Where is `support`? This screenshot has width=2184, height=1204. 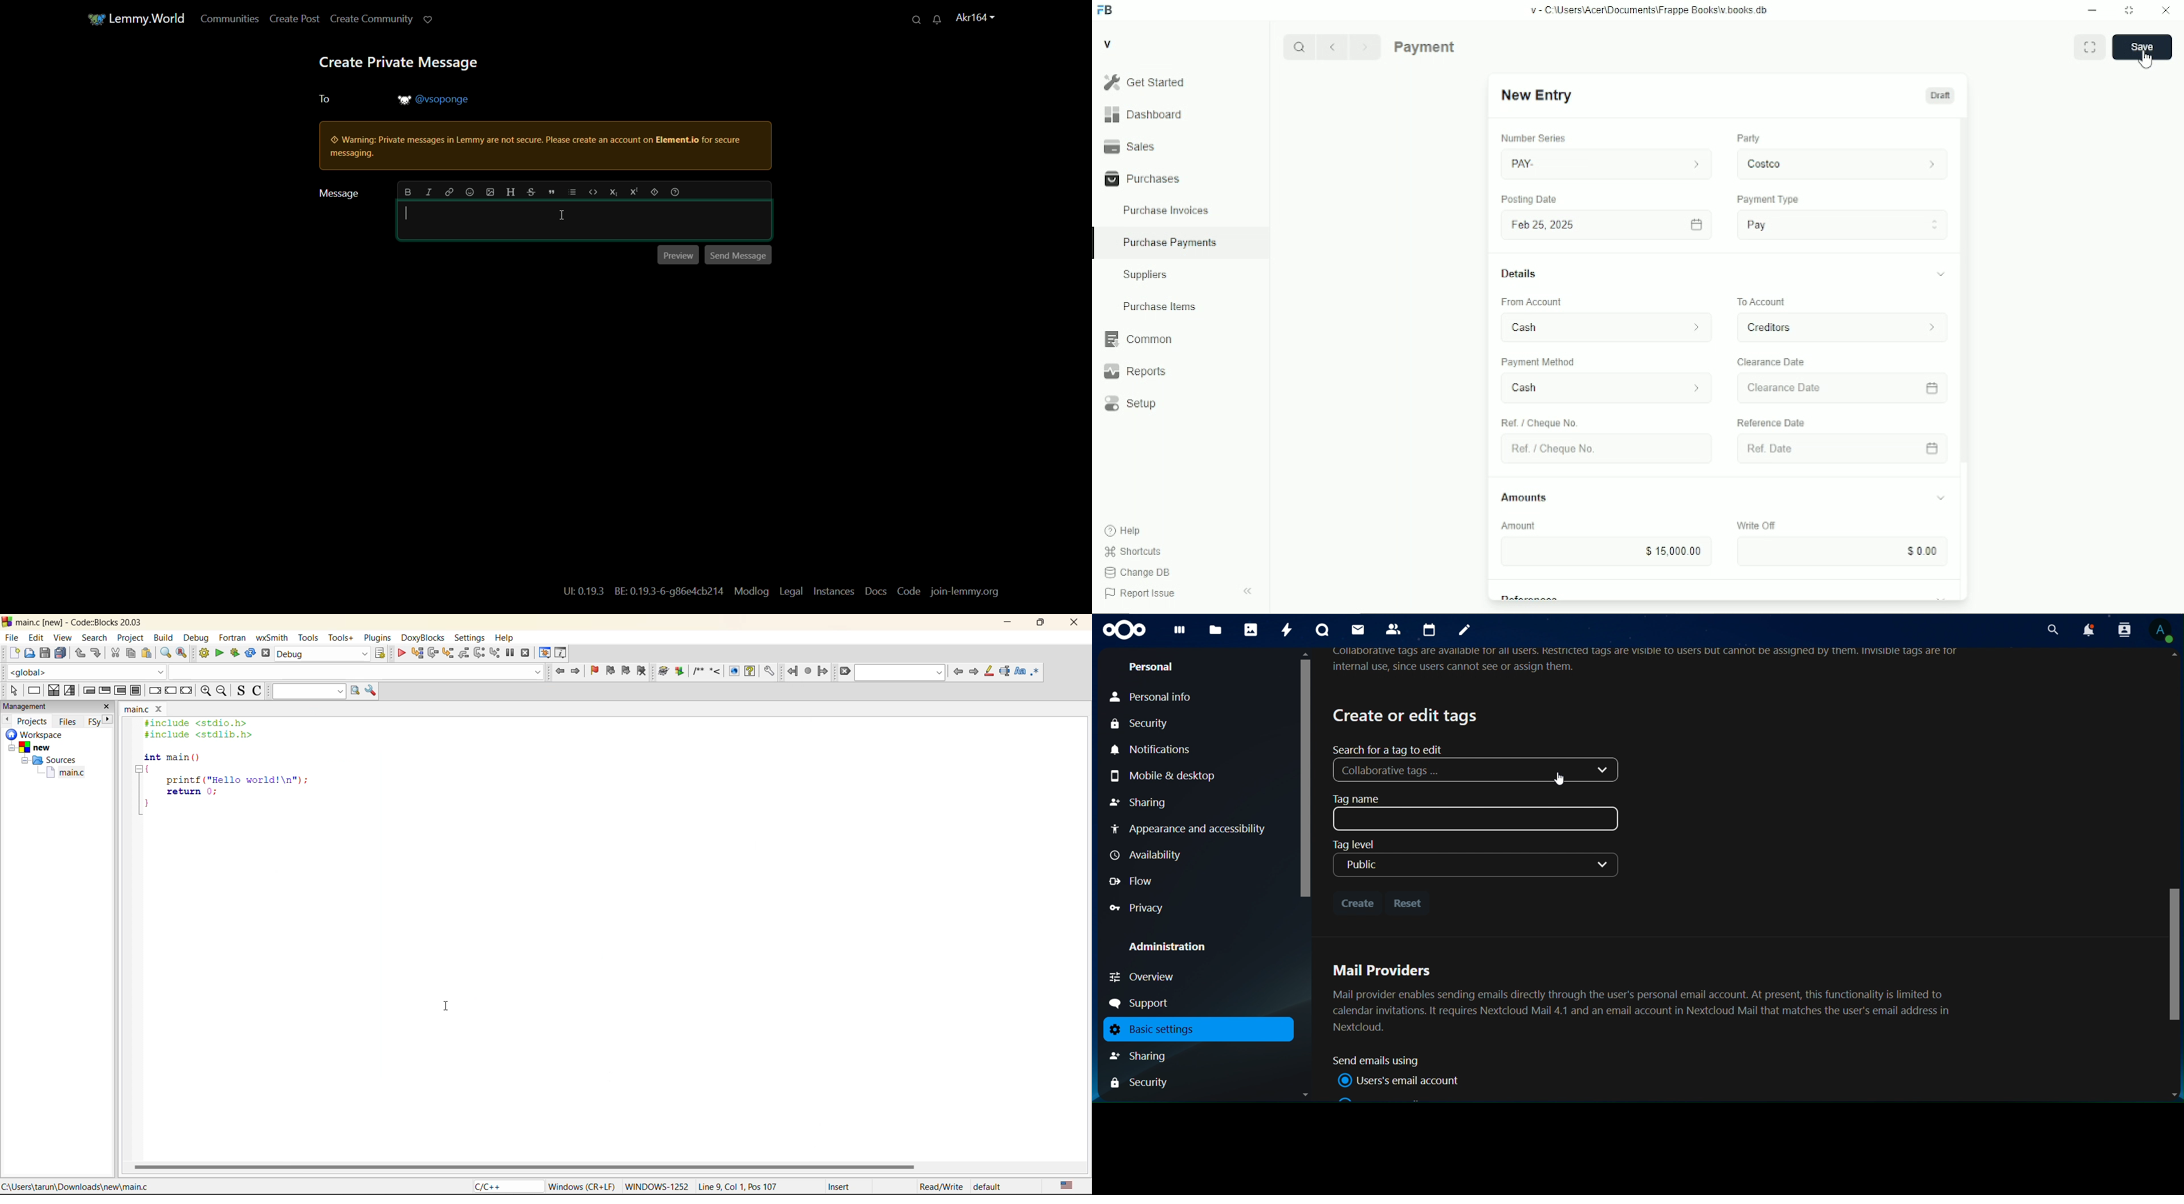 support is located at coordinates (1144, 1003).